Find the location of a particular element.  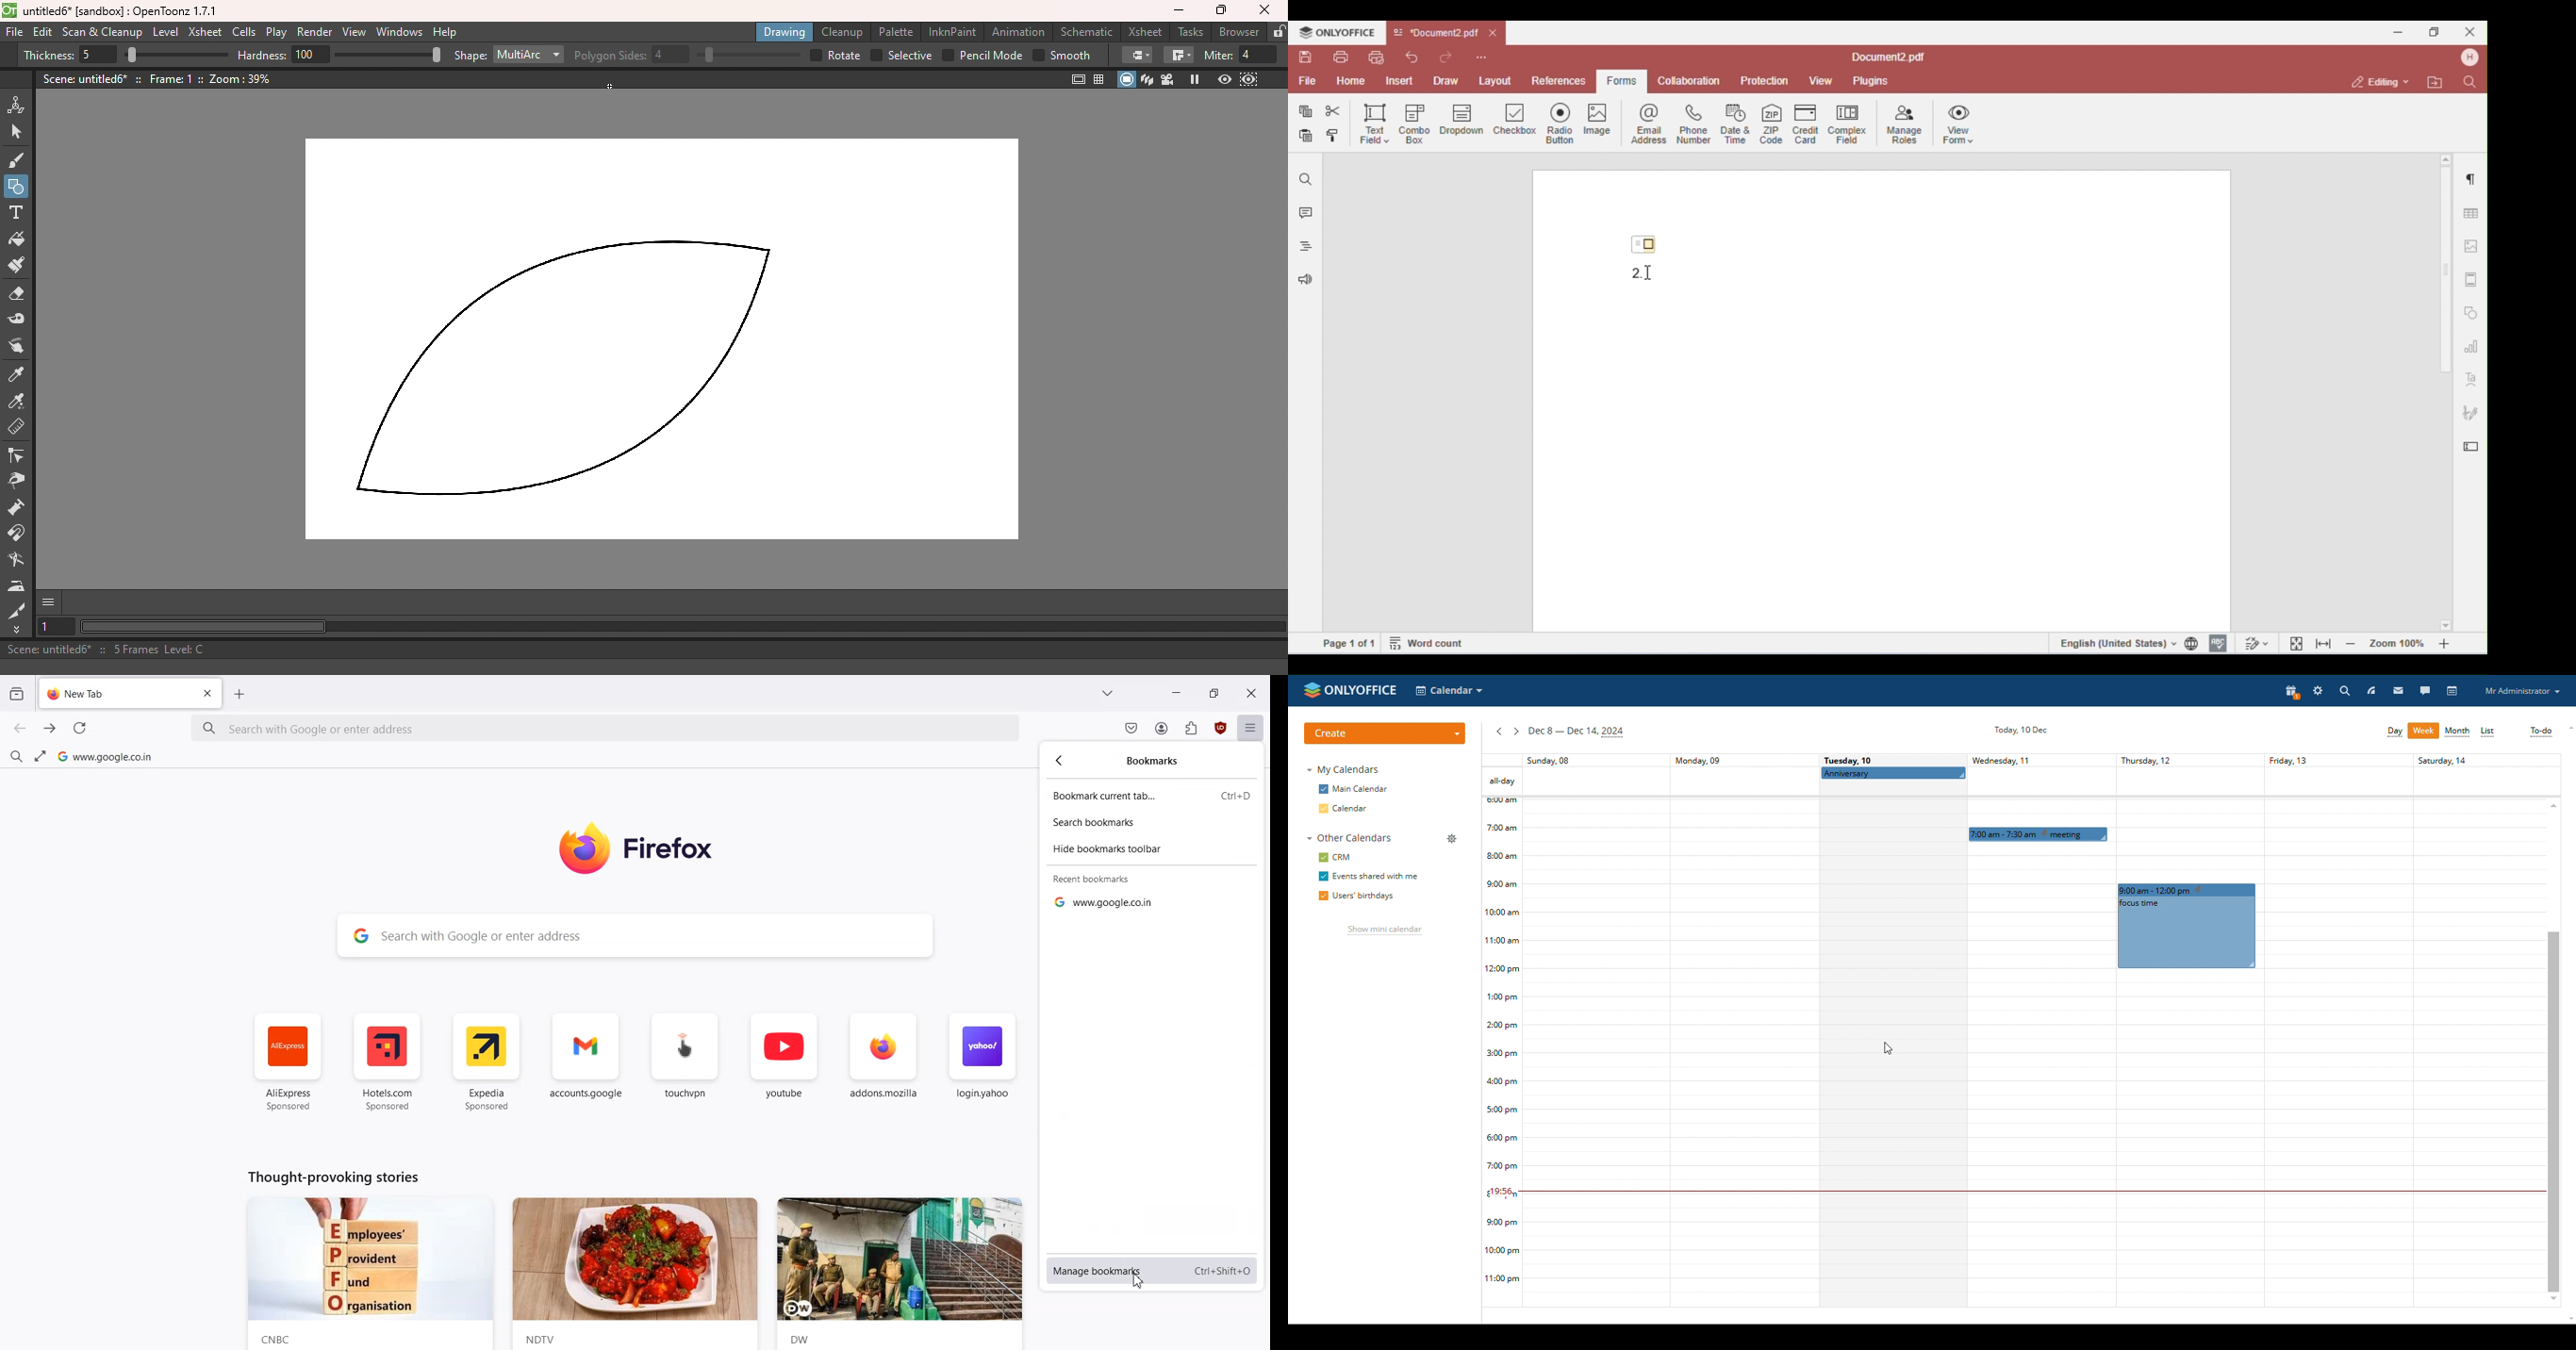

youtube is located at coordinates (784, 1063).